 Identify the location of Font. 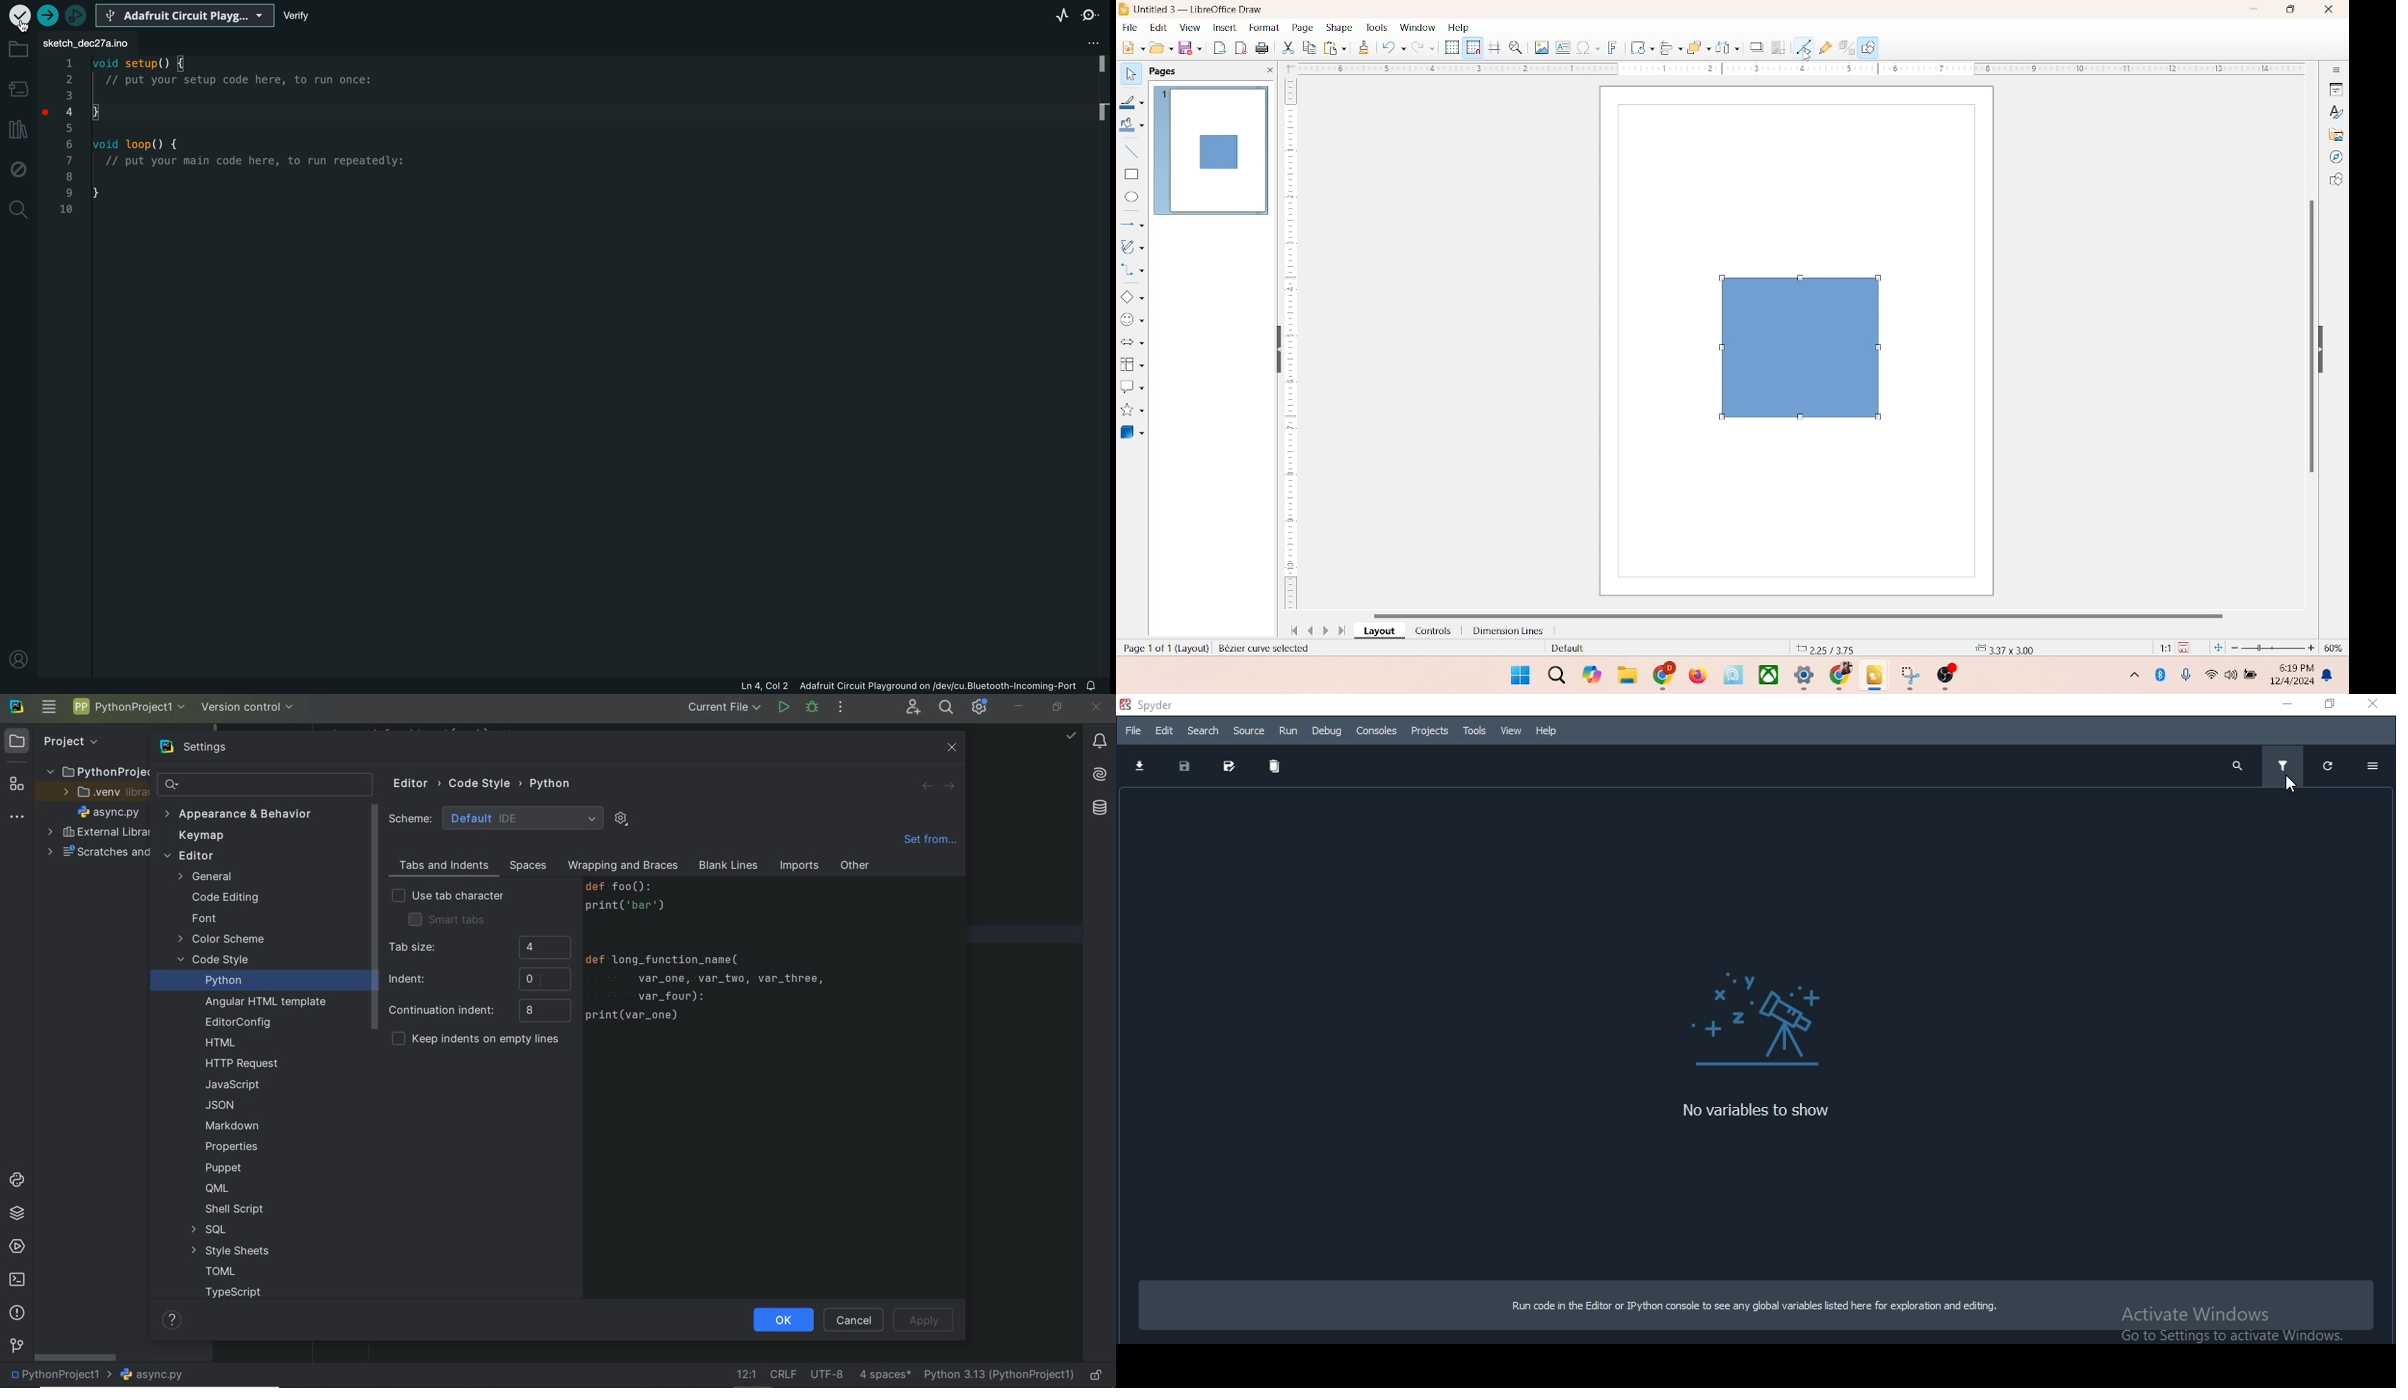
(203, 919).